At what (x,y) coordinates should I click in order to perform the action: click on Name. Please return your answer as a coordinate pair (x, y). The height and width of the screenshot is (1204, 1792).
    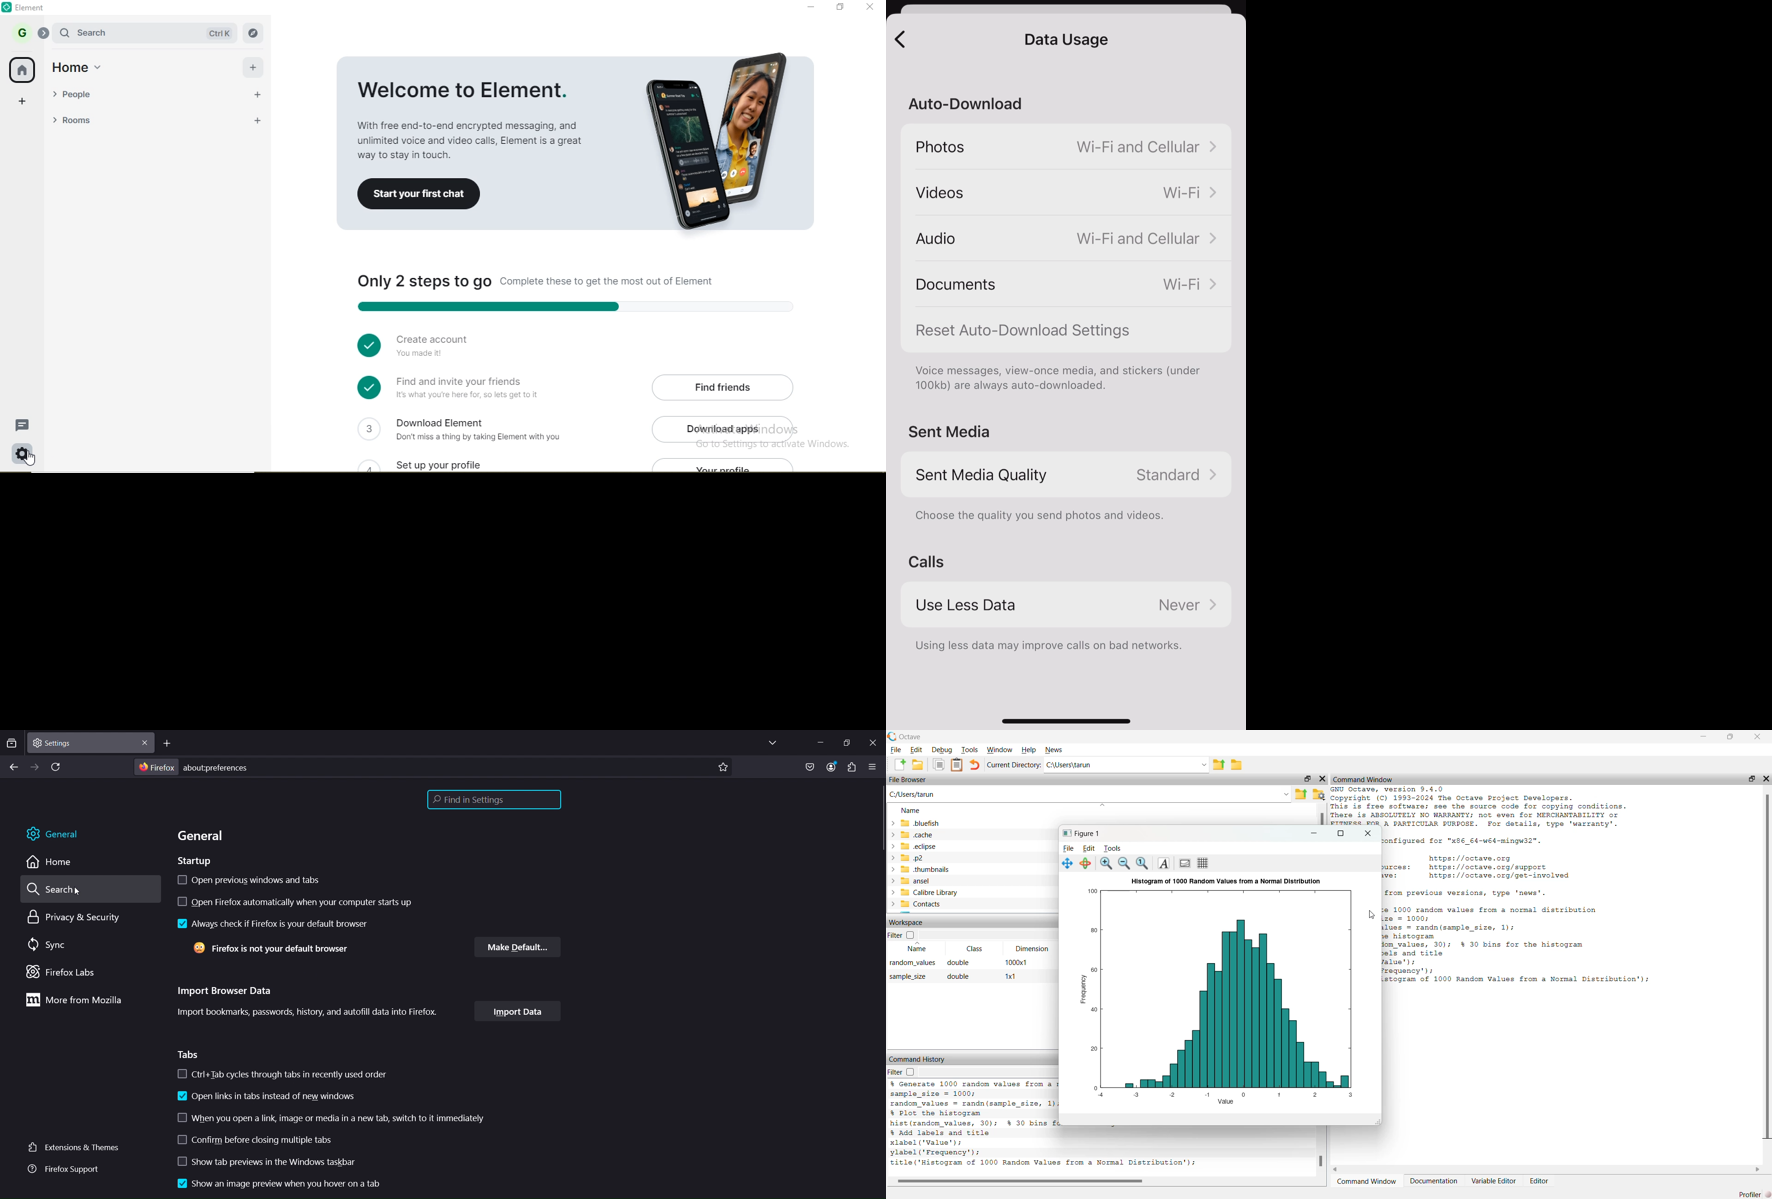
    Looking at the image, I should click on (910, 811).